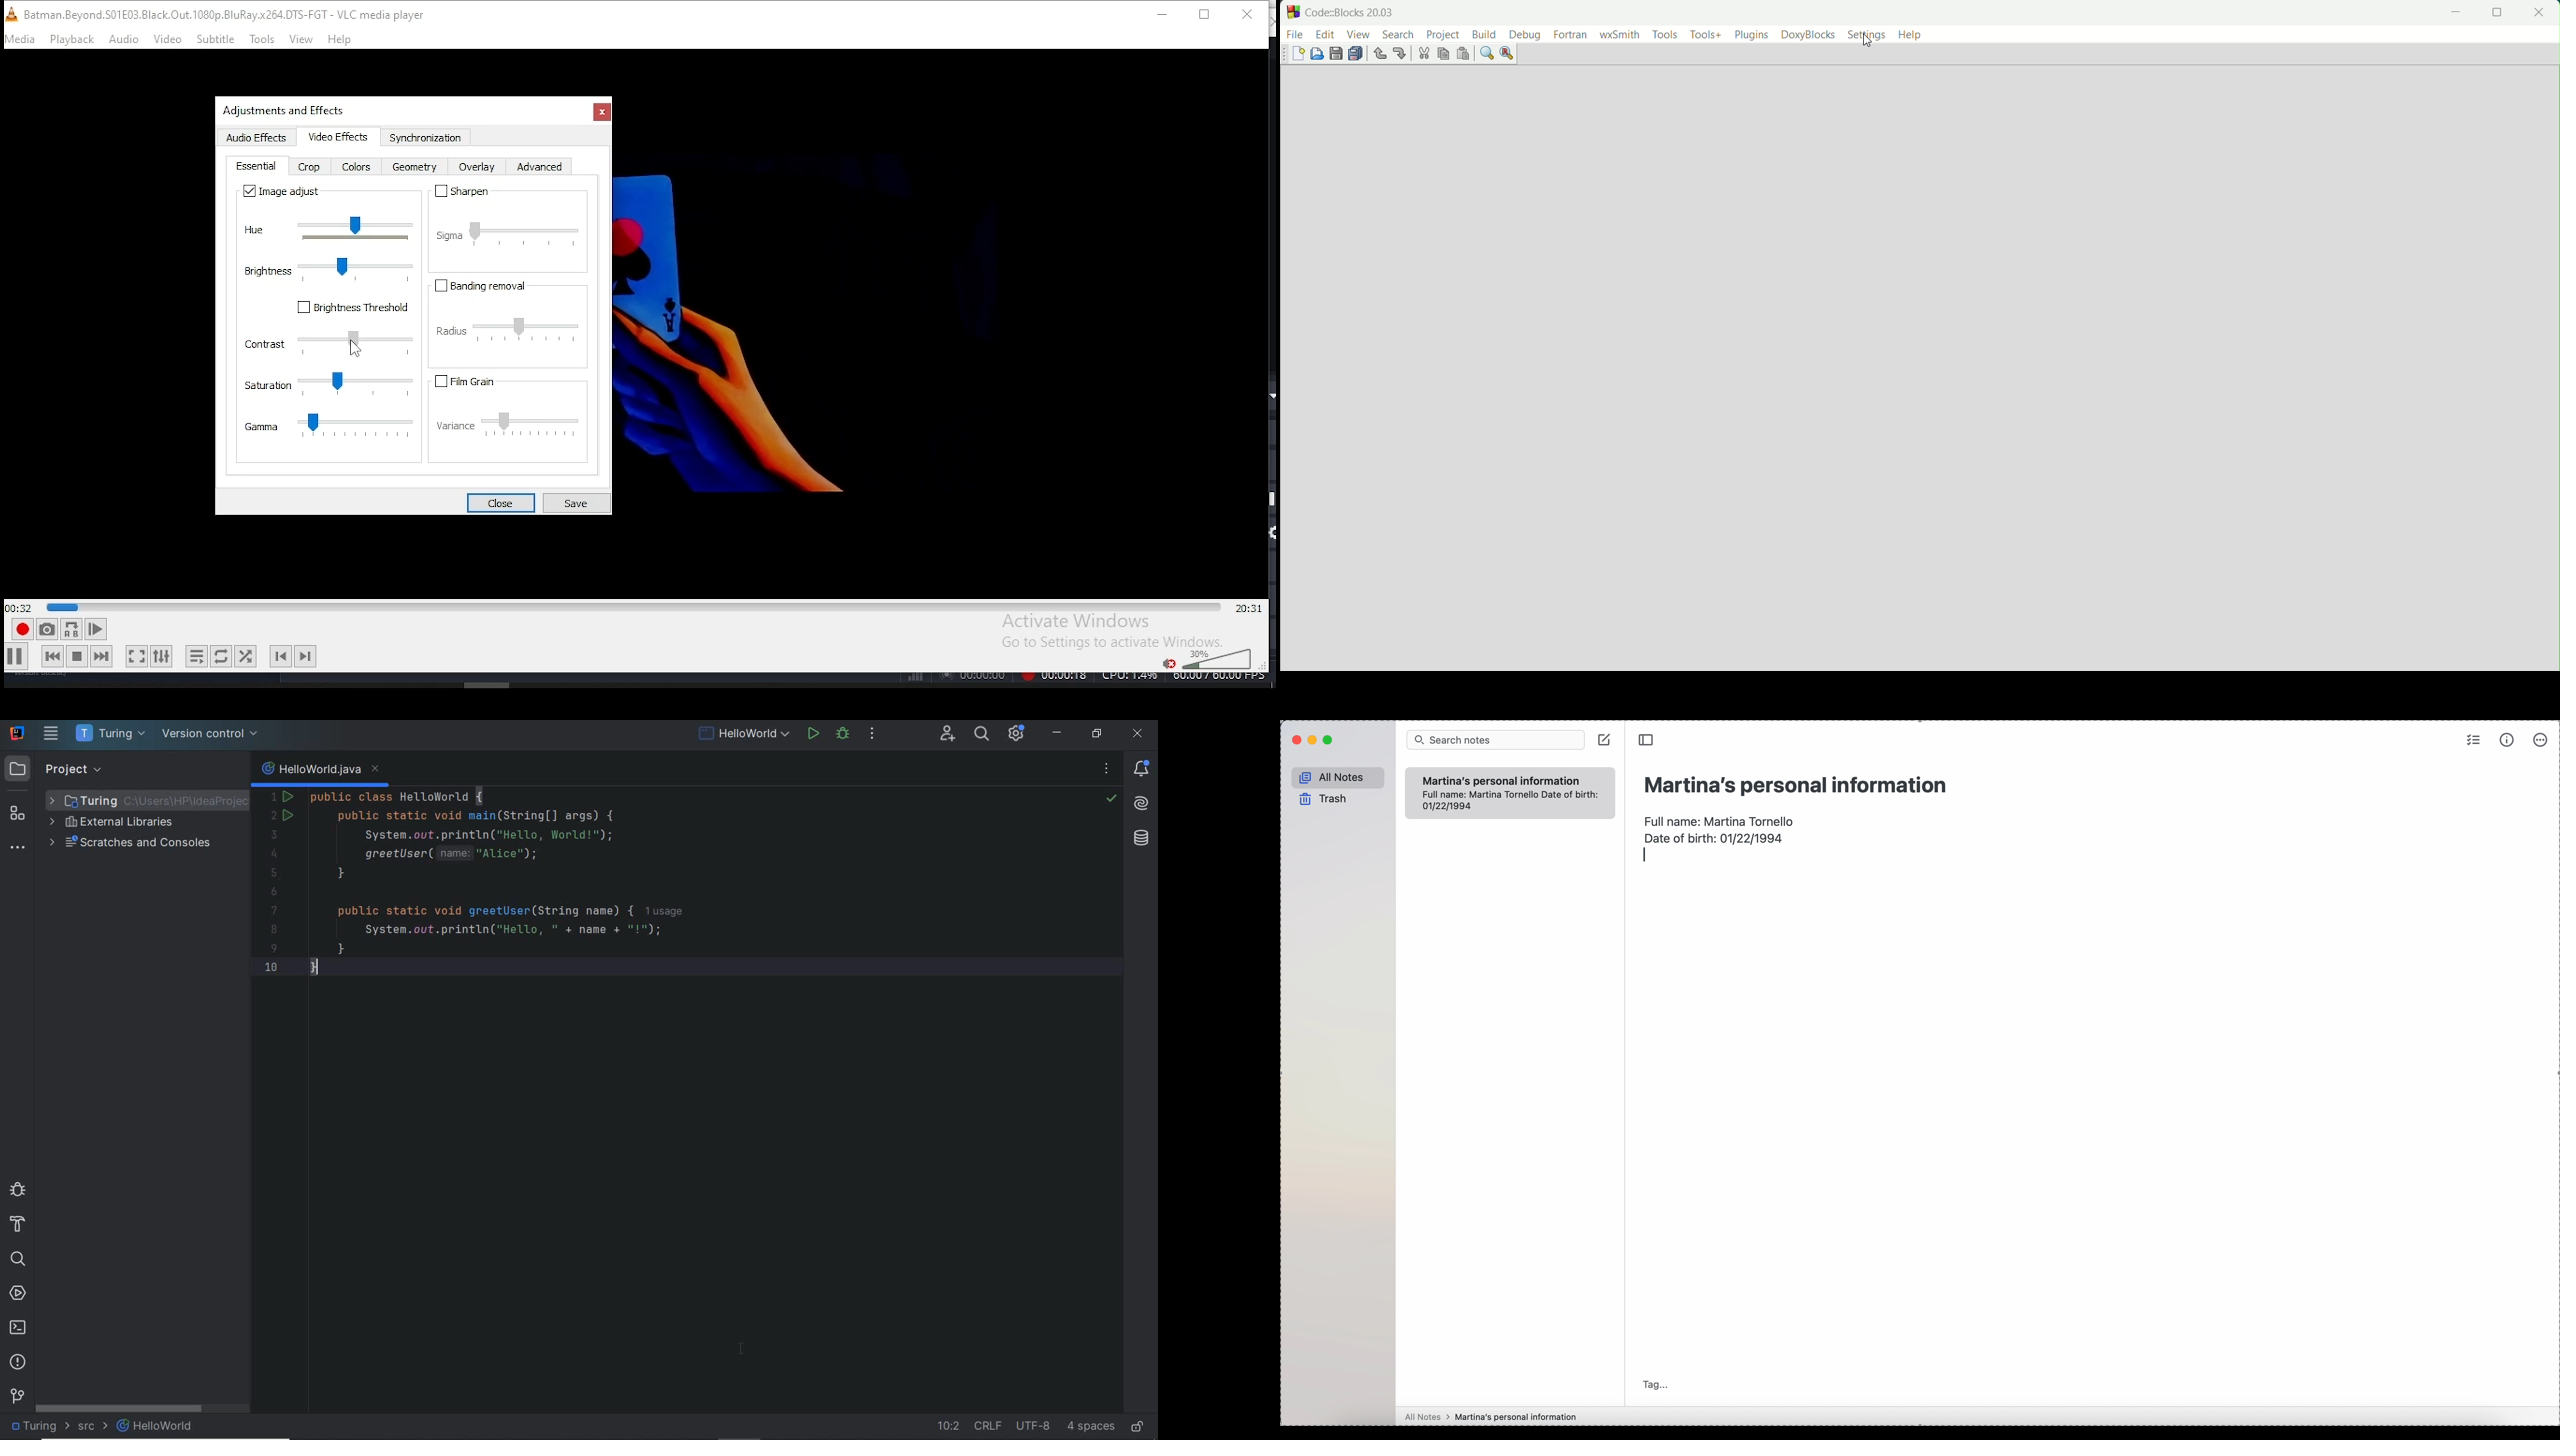 The image size is (2576, 1456). Describe the element at coordinates (102, 657) in the screenshot. I see `next media in track, skips forward when held` at that location.